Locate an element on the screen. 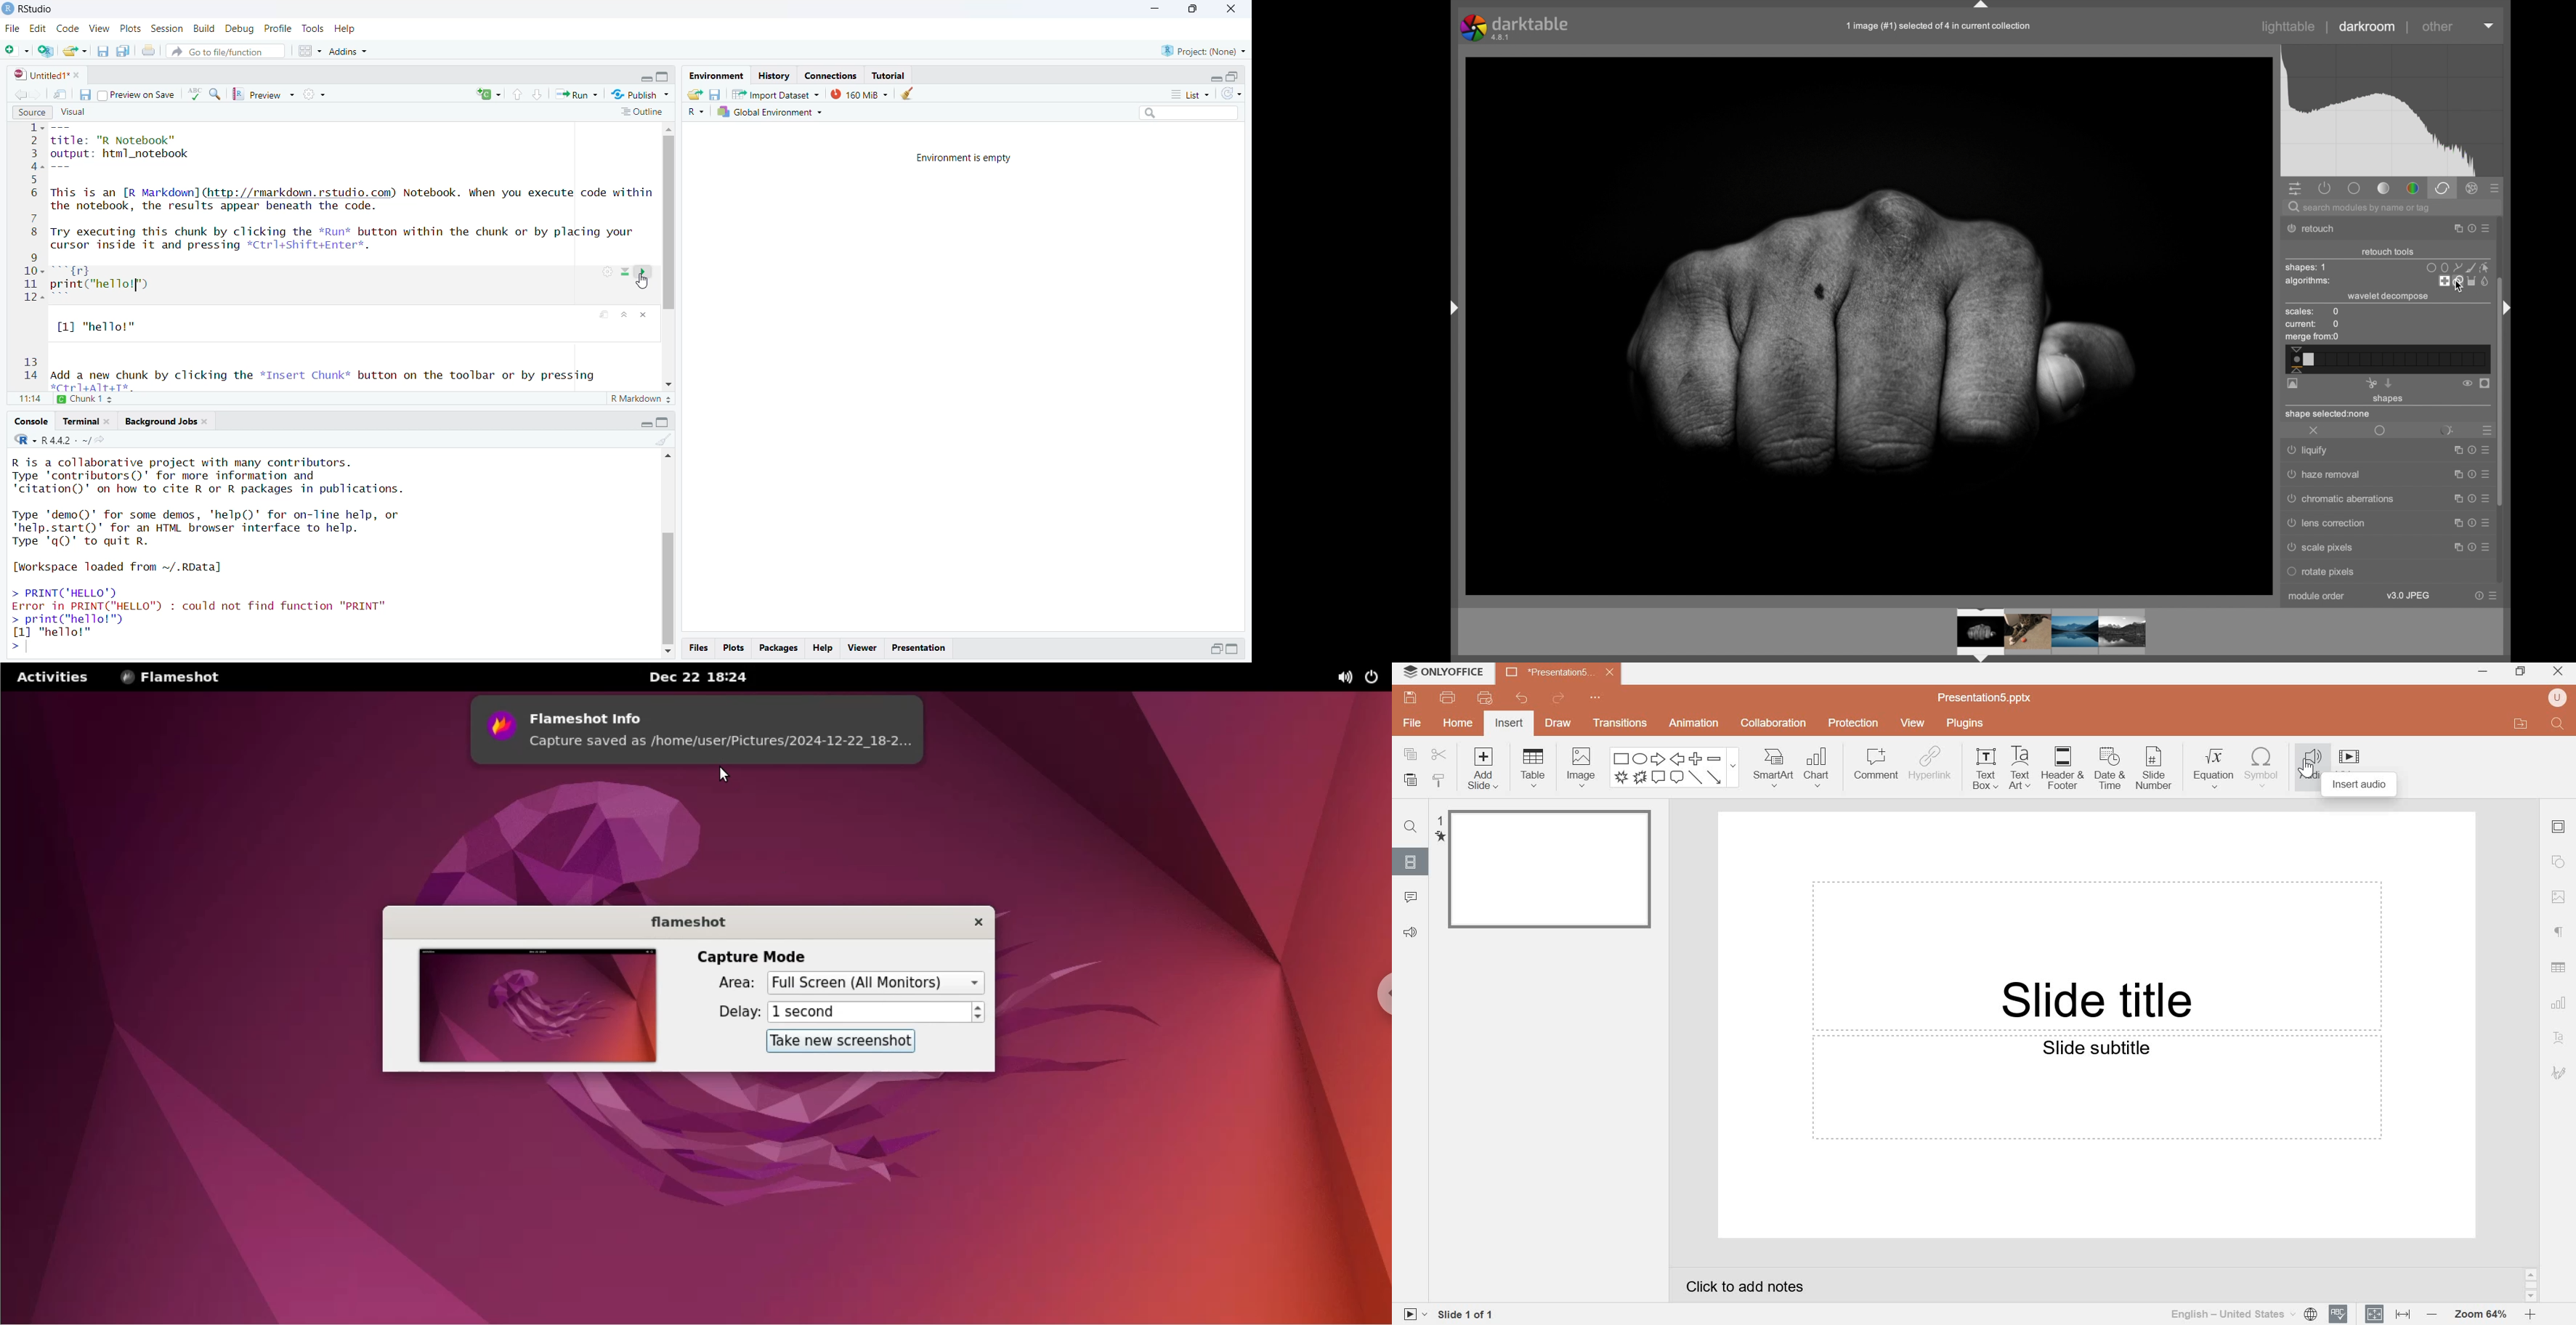  history is located at coordinates (773, 76).